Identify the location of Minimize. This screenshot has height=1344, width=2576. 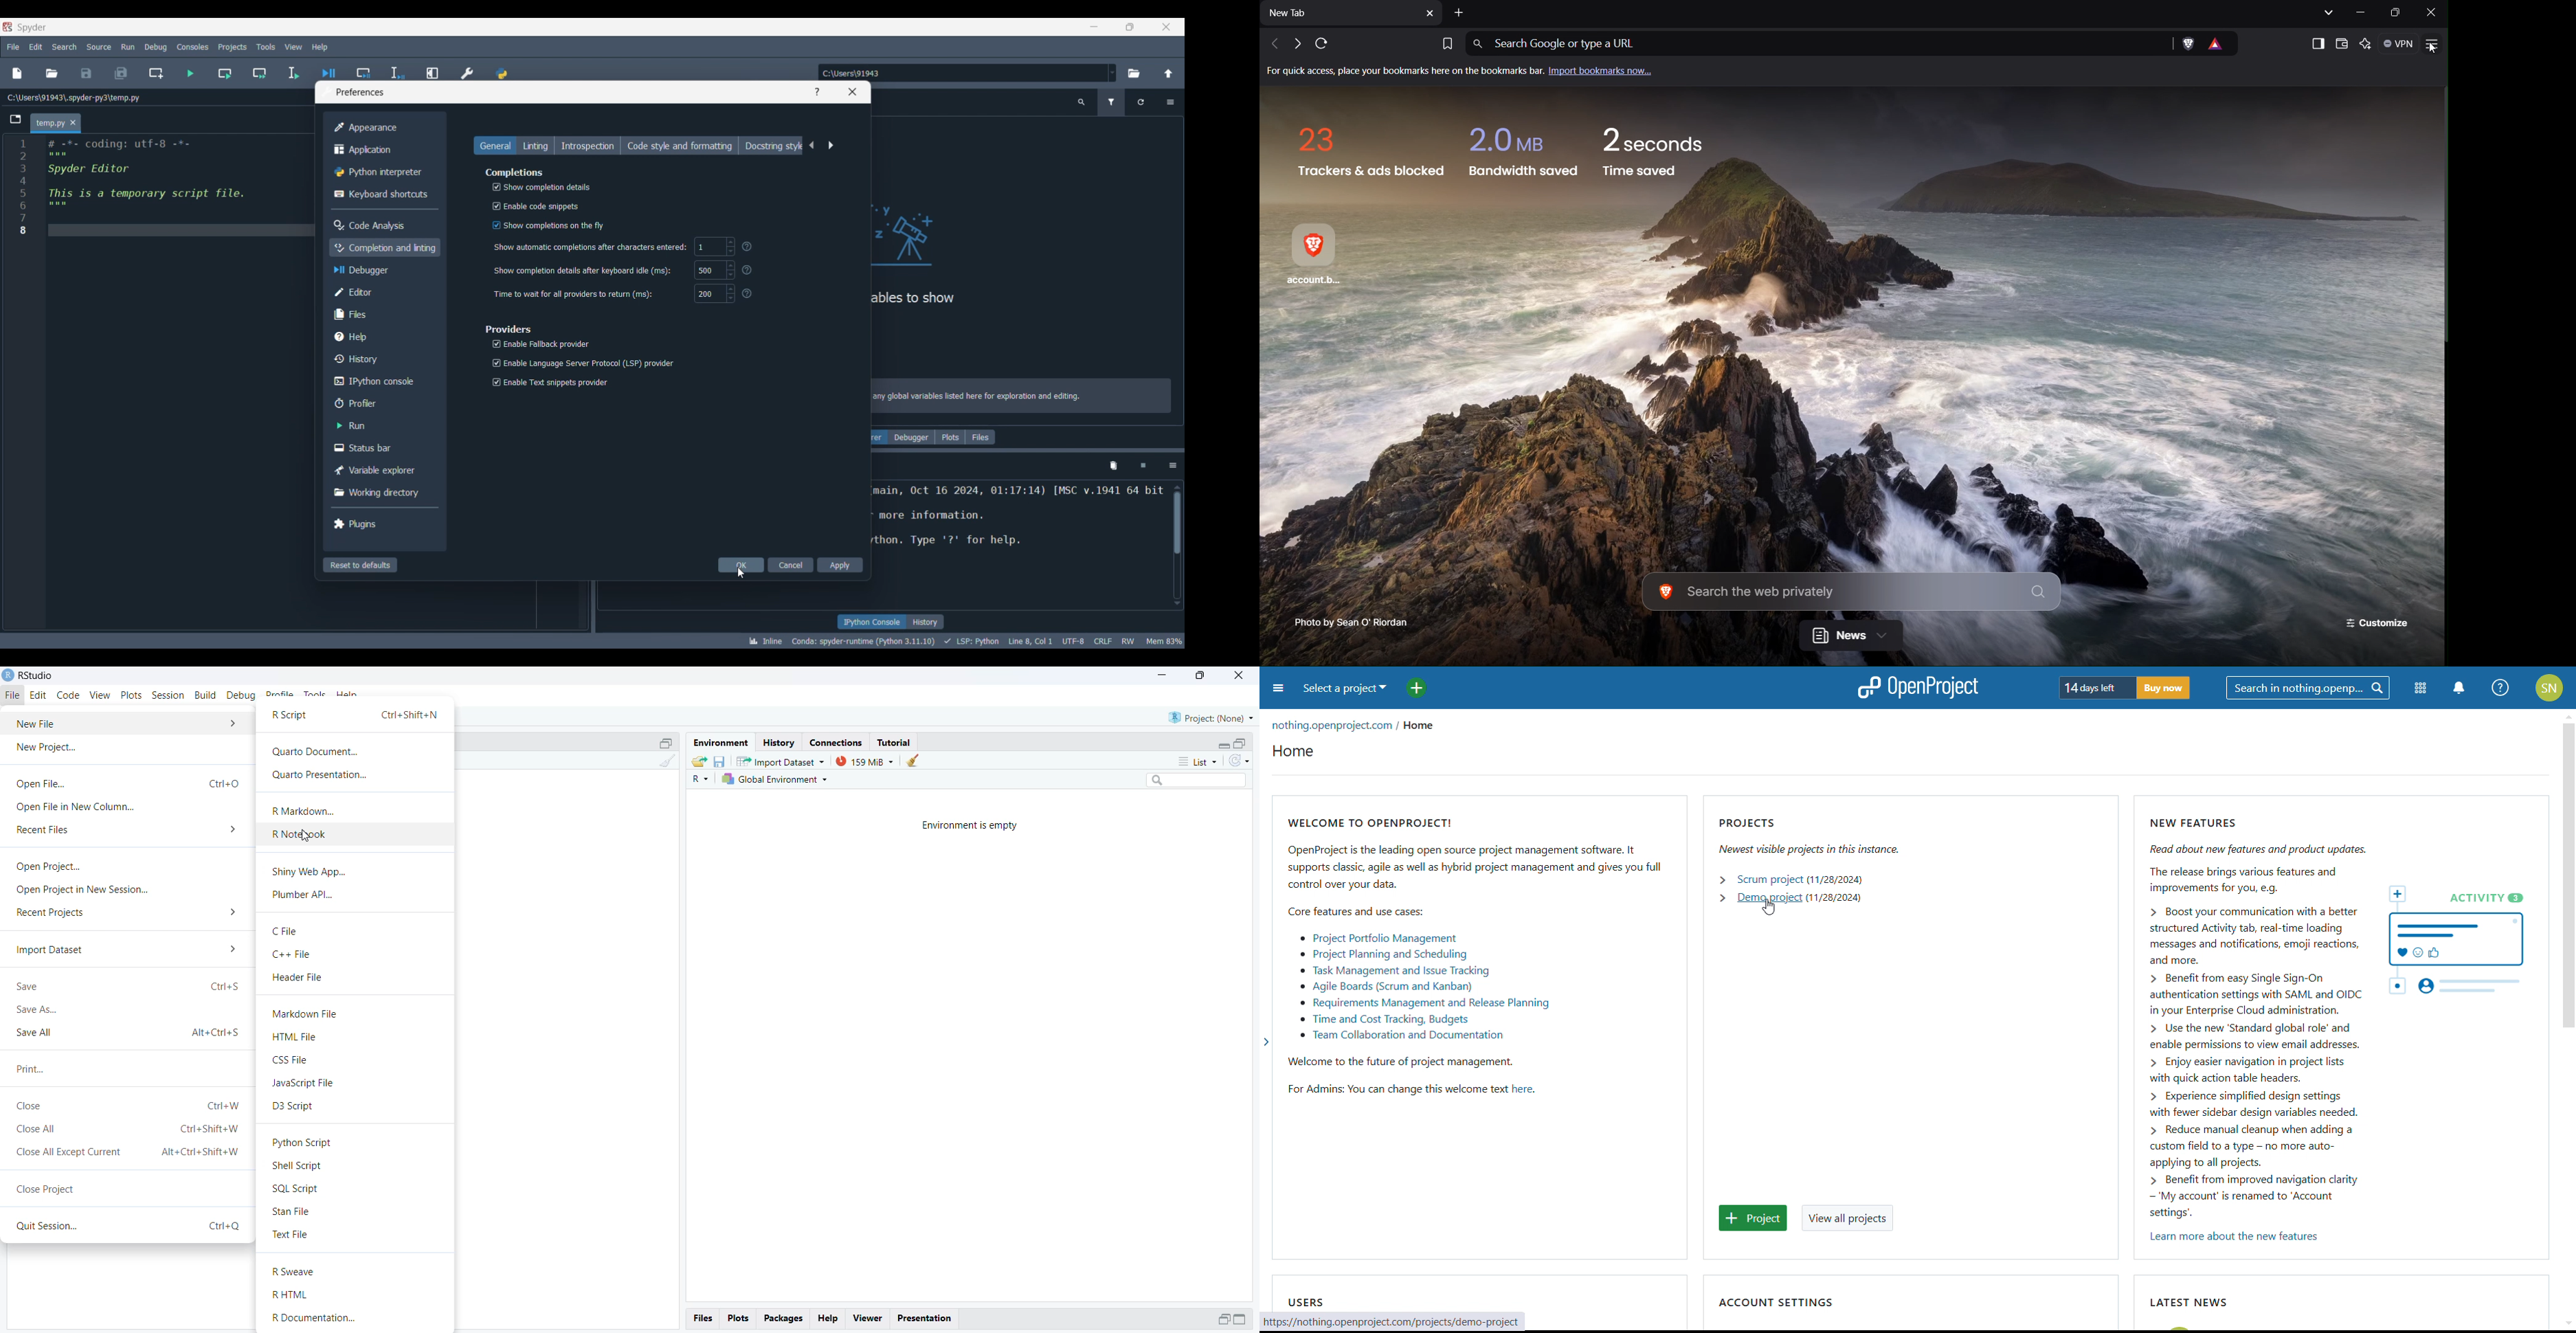
(1095, 27).